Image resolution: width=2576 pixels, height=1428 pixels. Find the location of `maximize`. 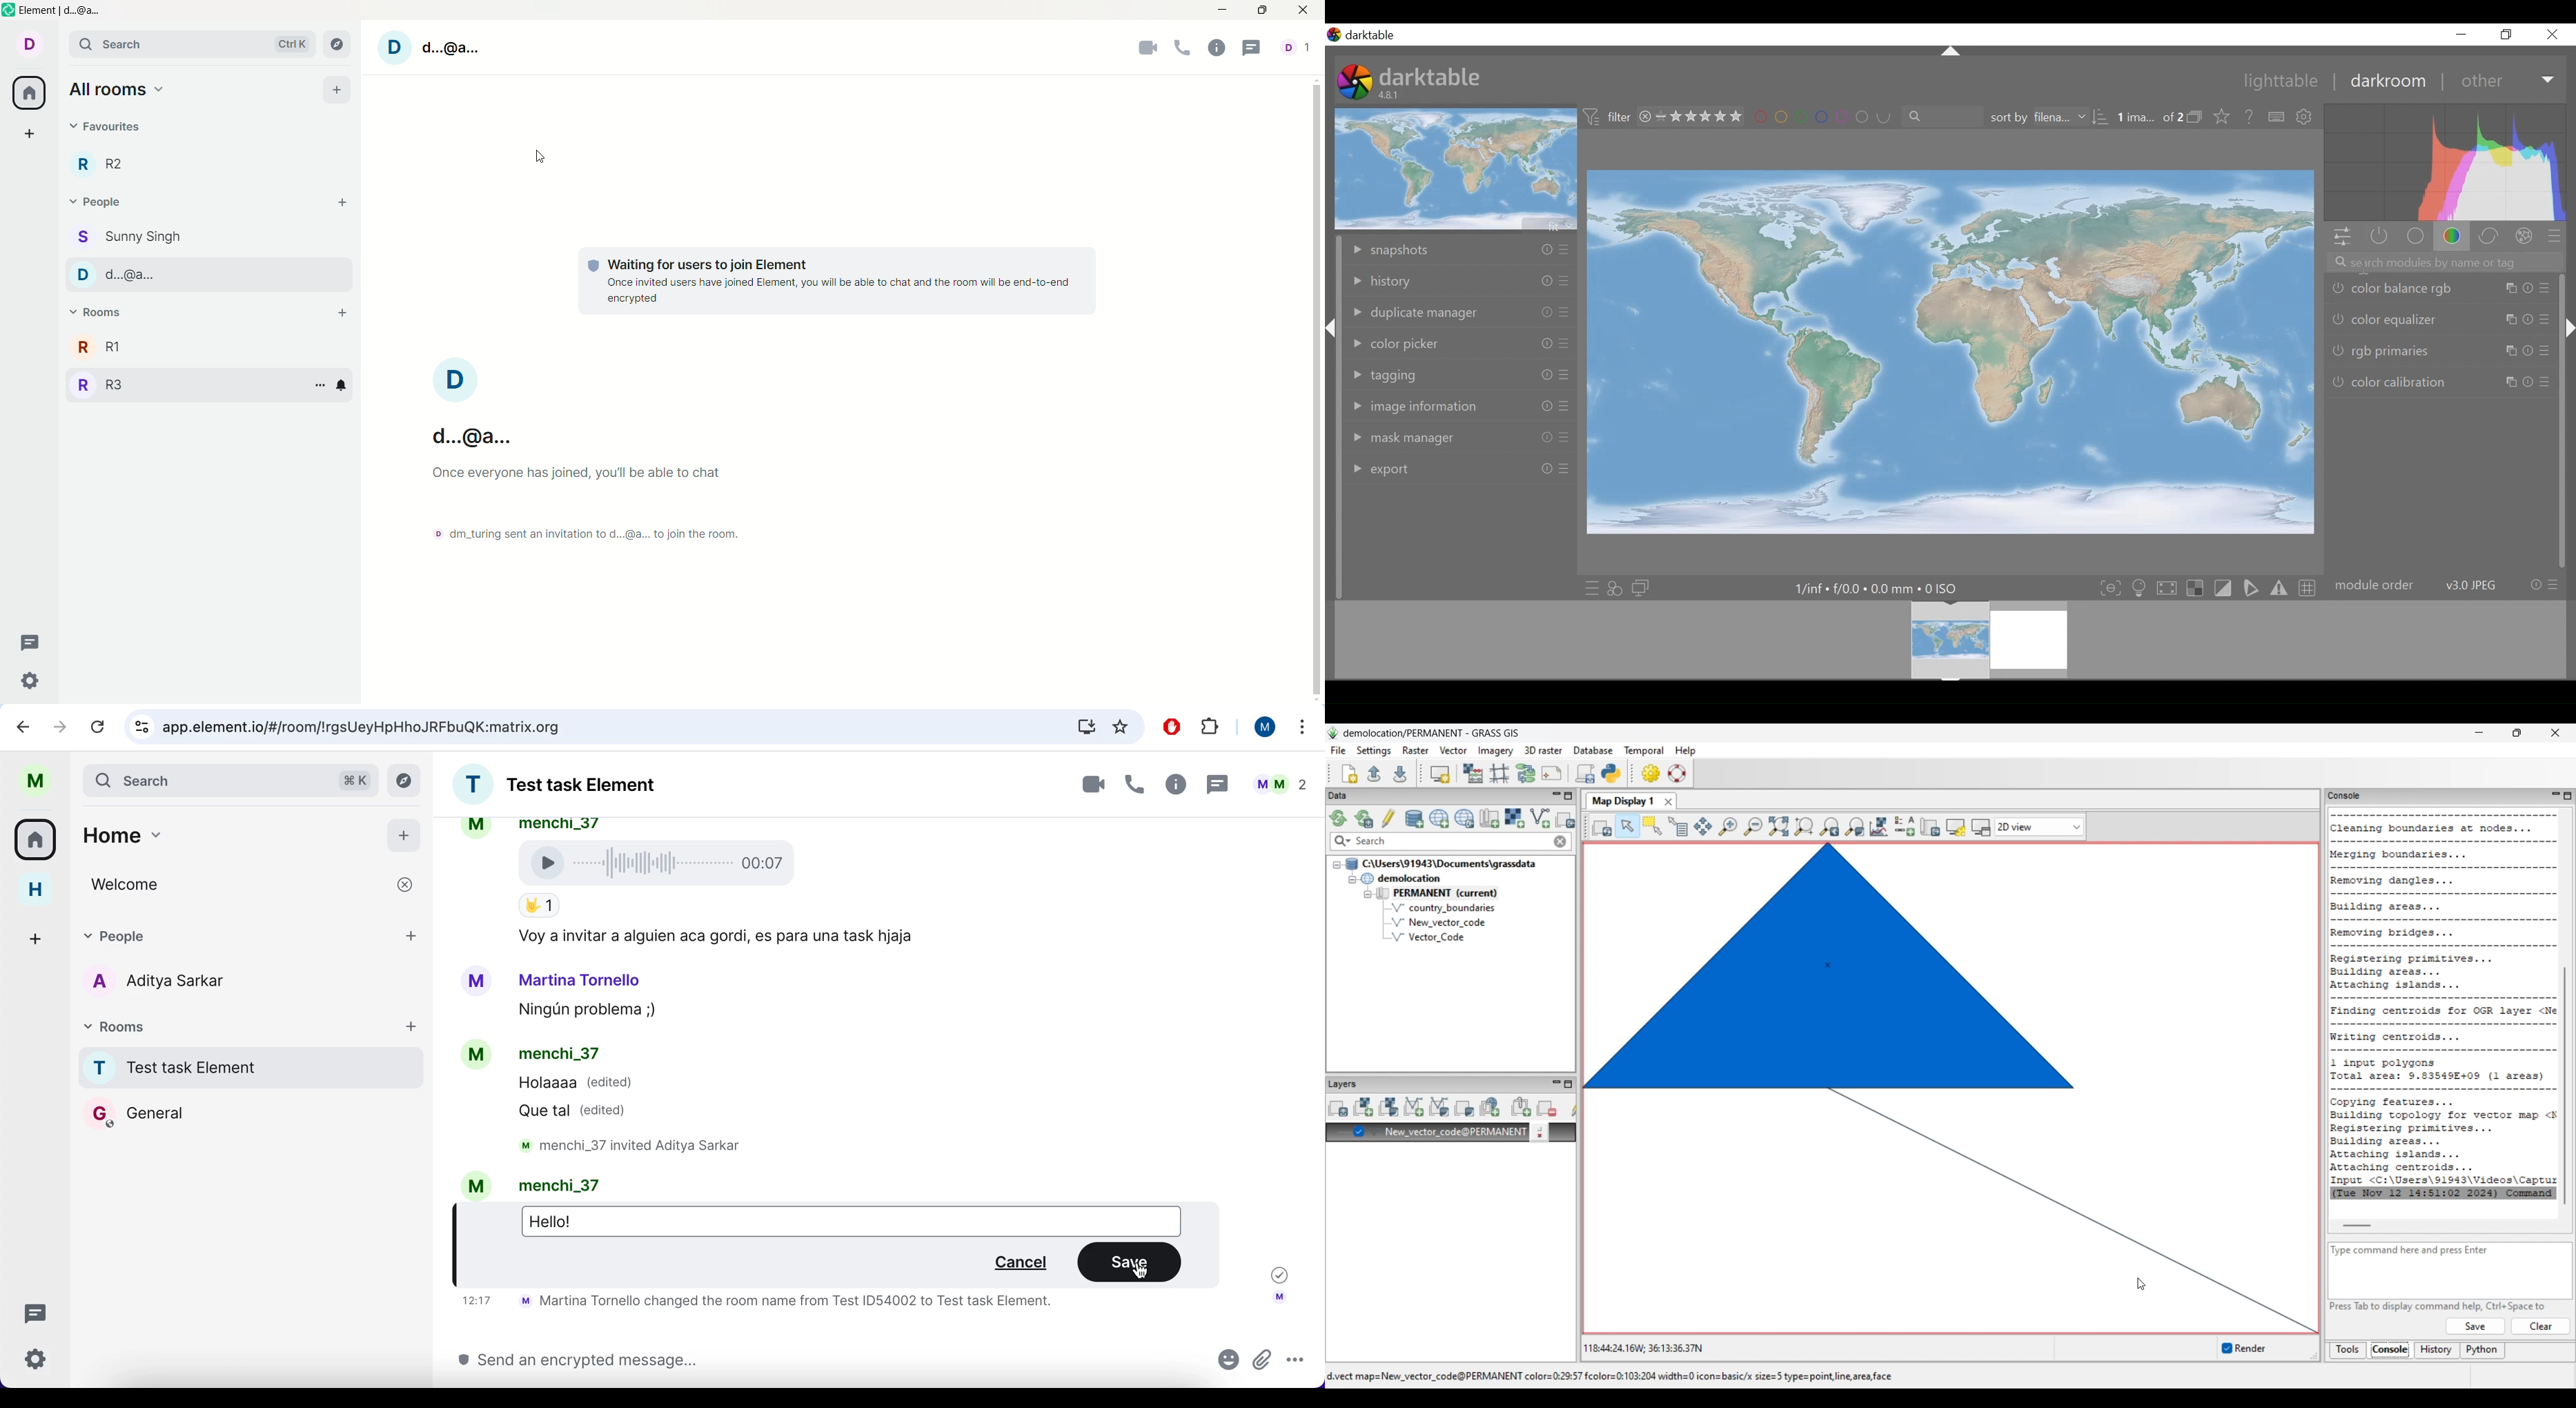

maximize is located at coordinates (1262, 10).